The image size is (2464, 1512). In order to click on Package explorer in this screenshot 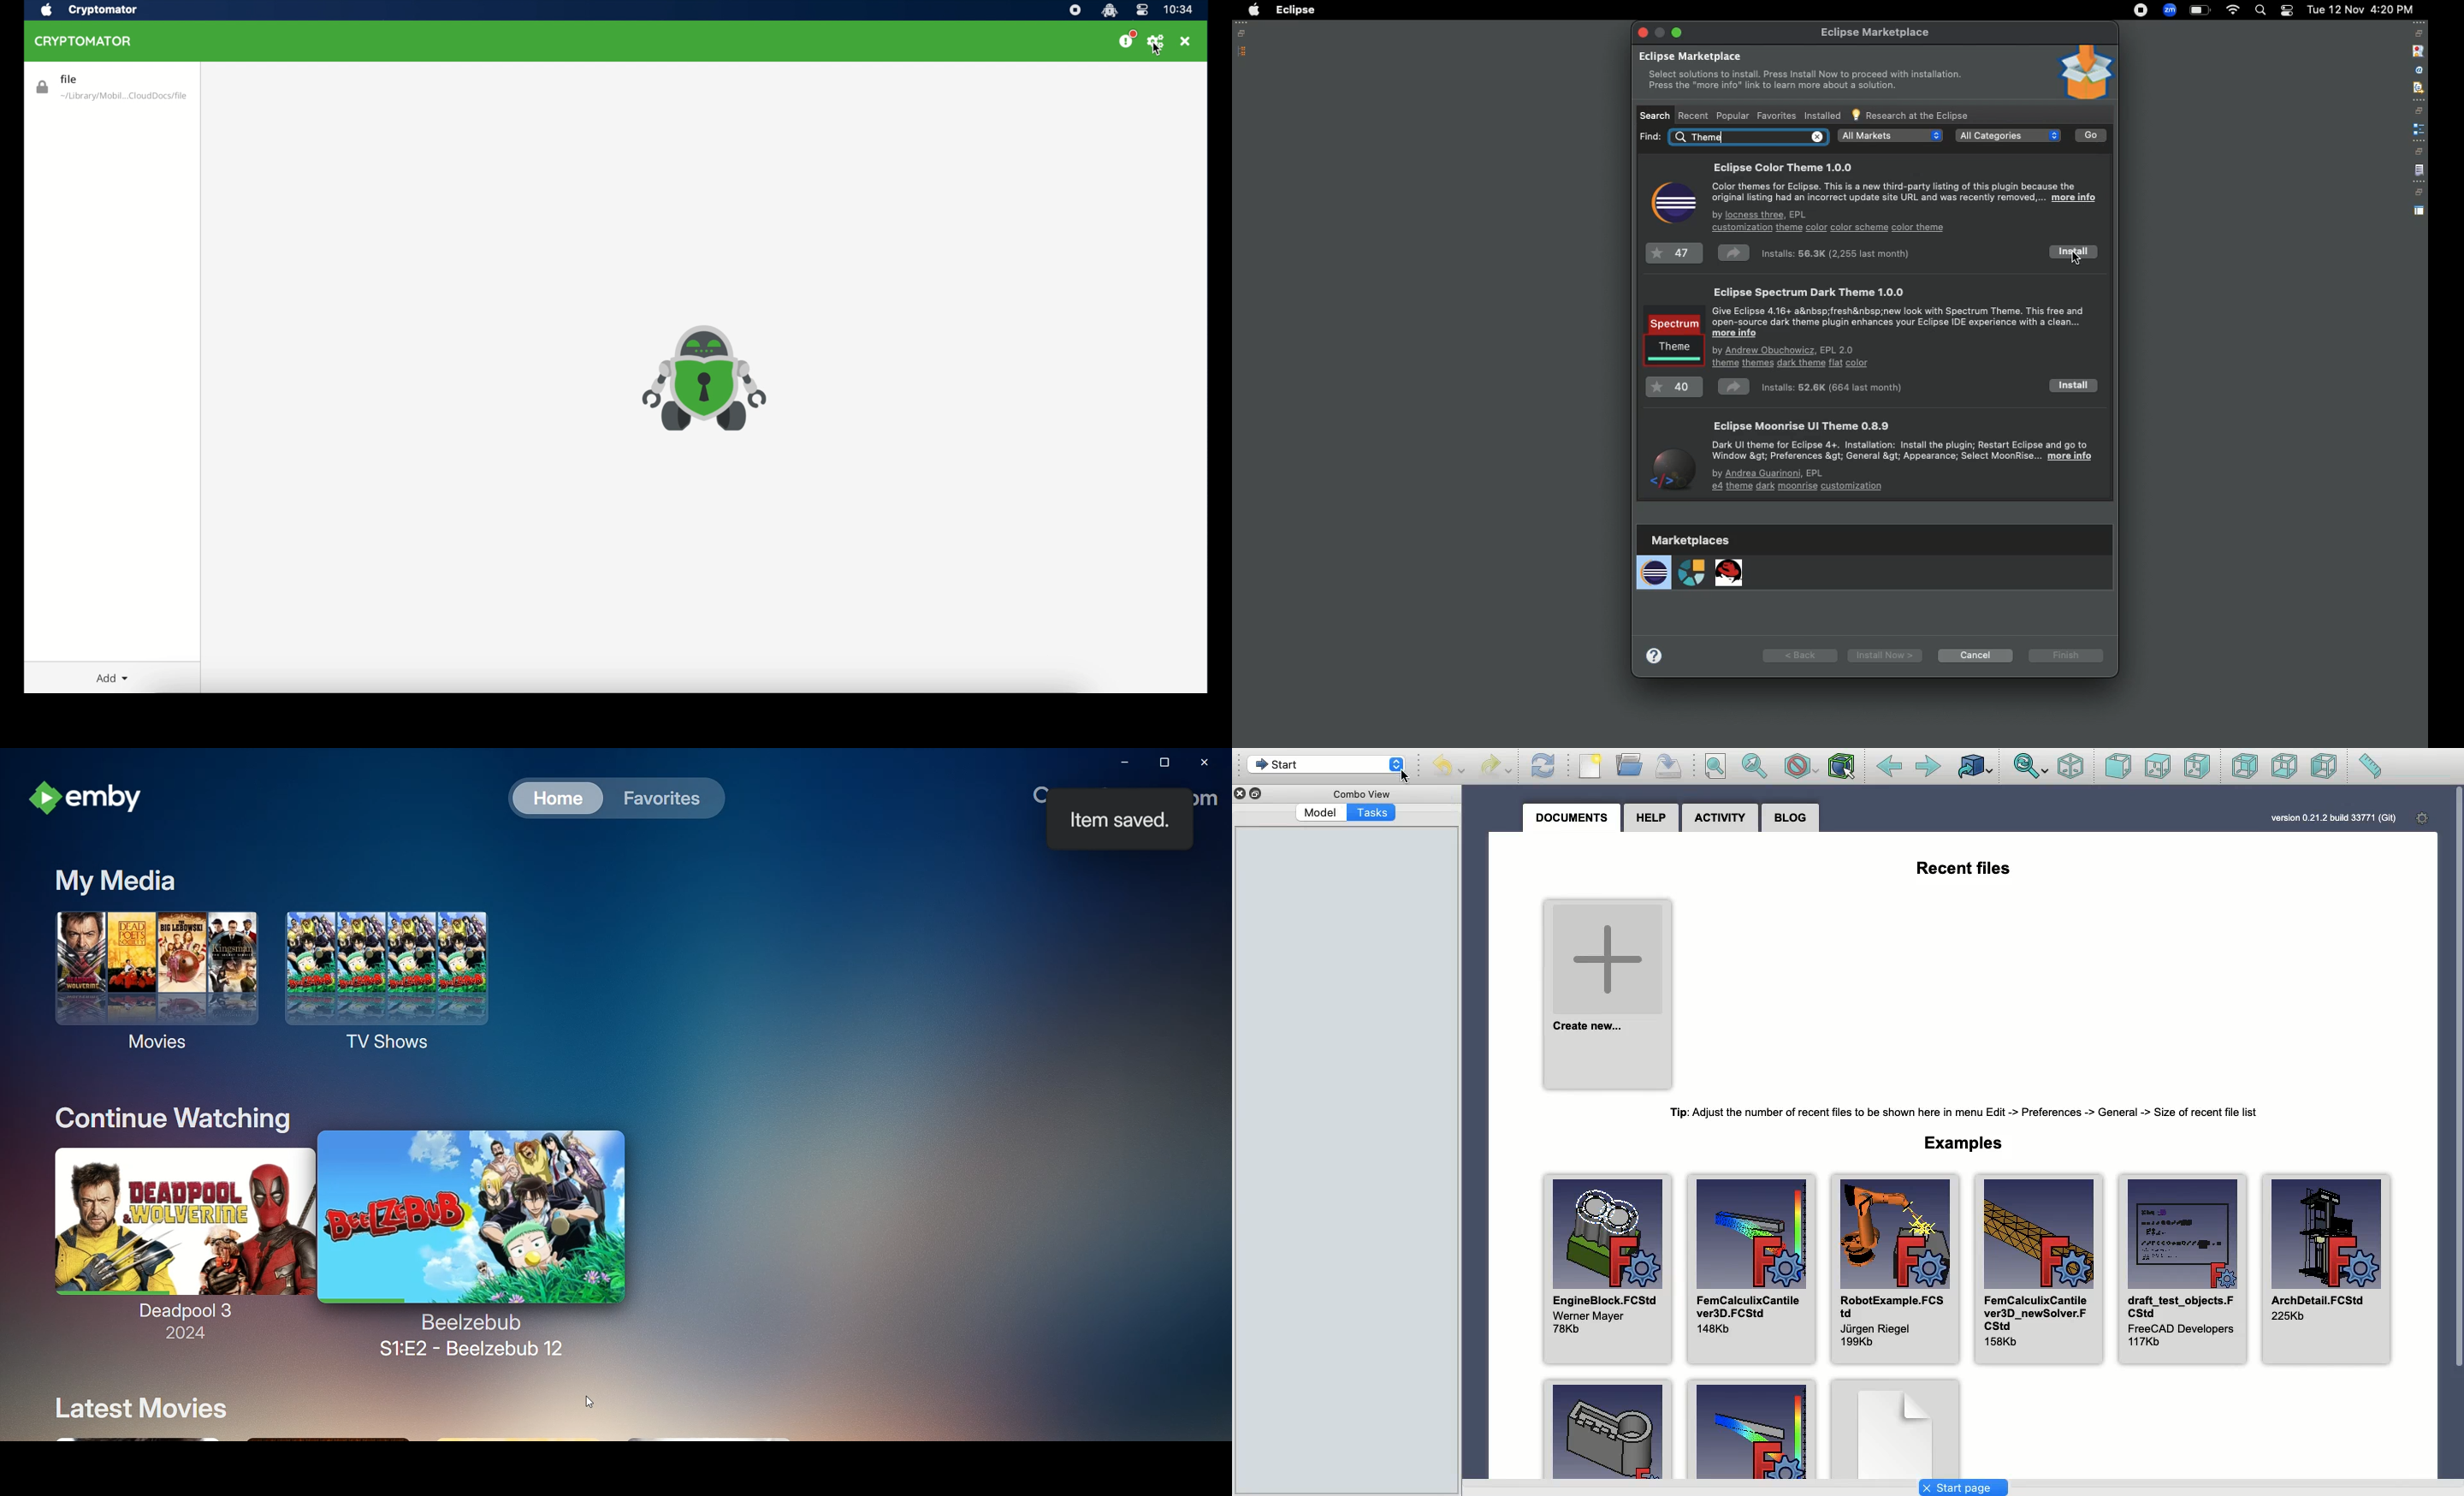, I will do `click(1243, 52)`.